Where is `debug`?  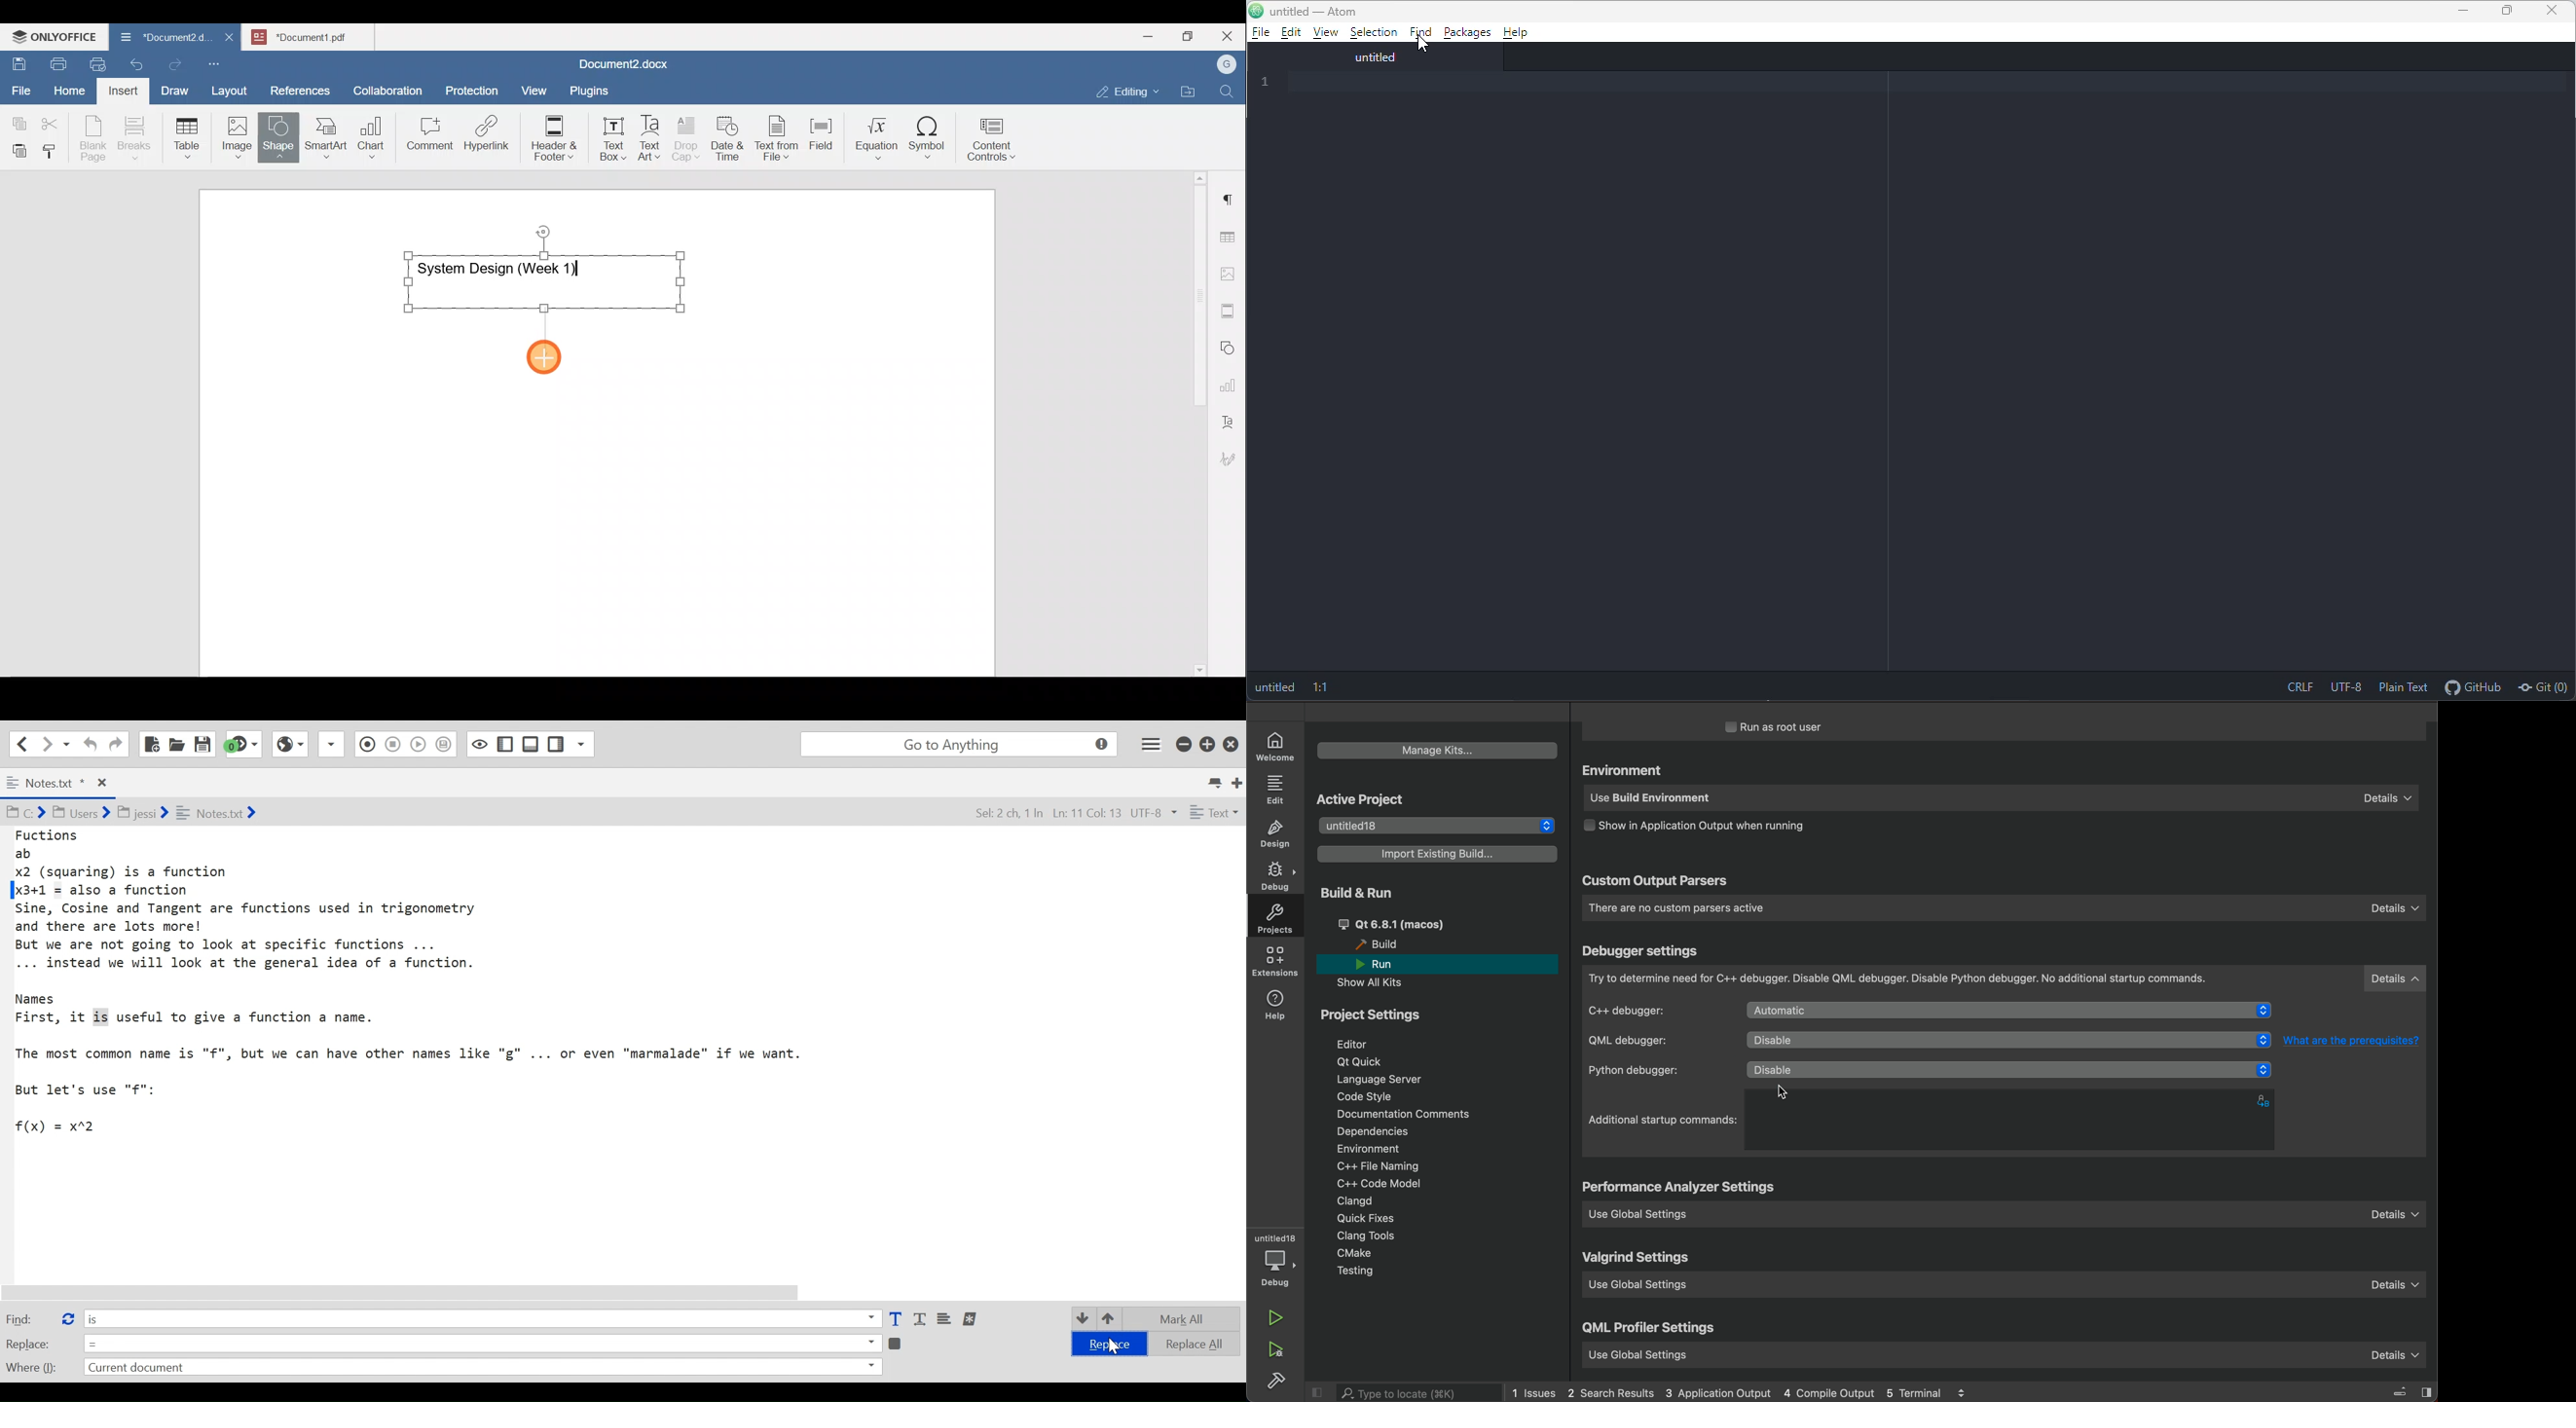 debug is located at coordinates (1279, 1268).